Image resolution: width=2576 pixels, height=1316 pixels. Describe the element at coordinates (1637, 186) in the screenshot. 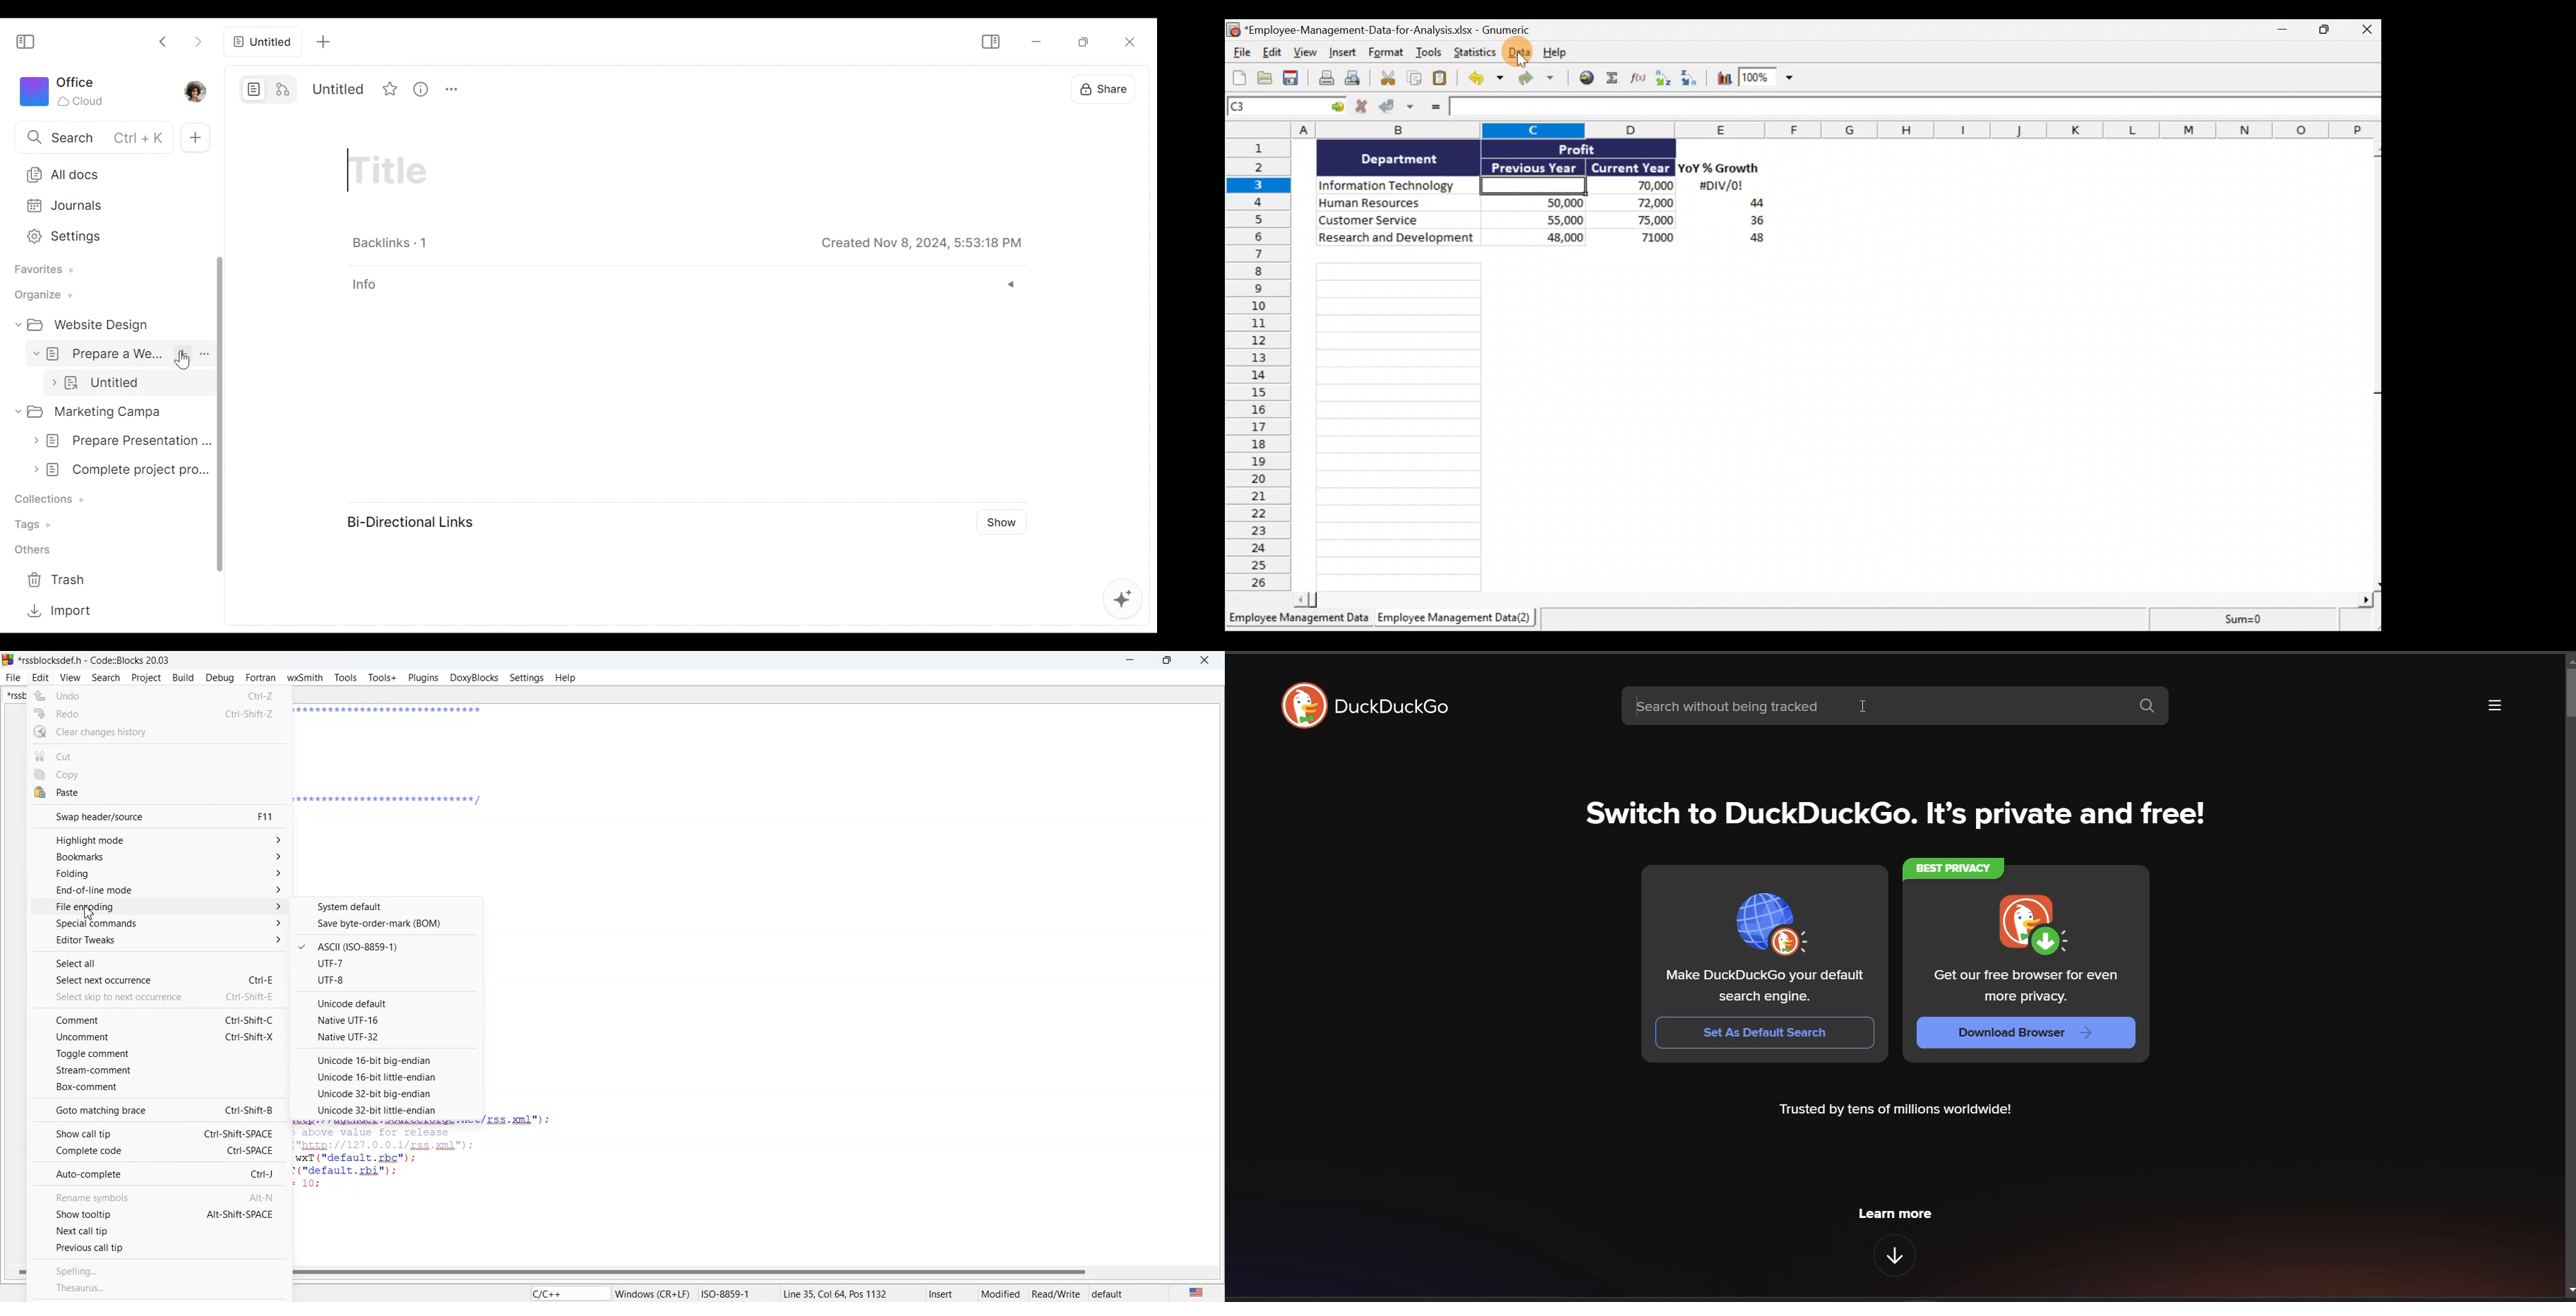

I see `70,000` at that location.